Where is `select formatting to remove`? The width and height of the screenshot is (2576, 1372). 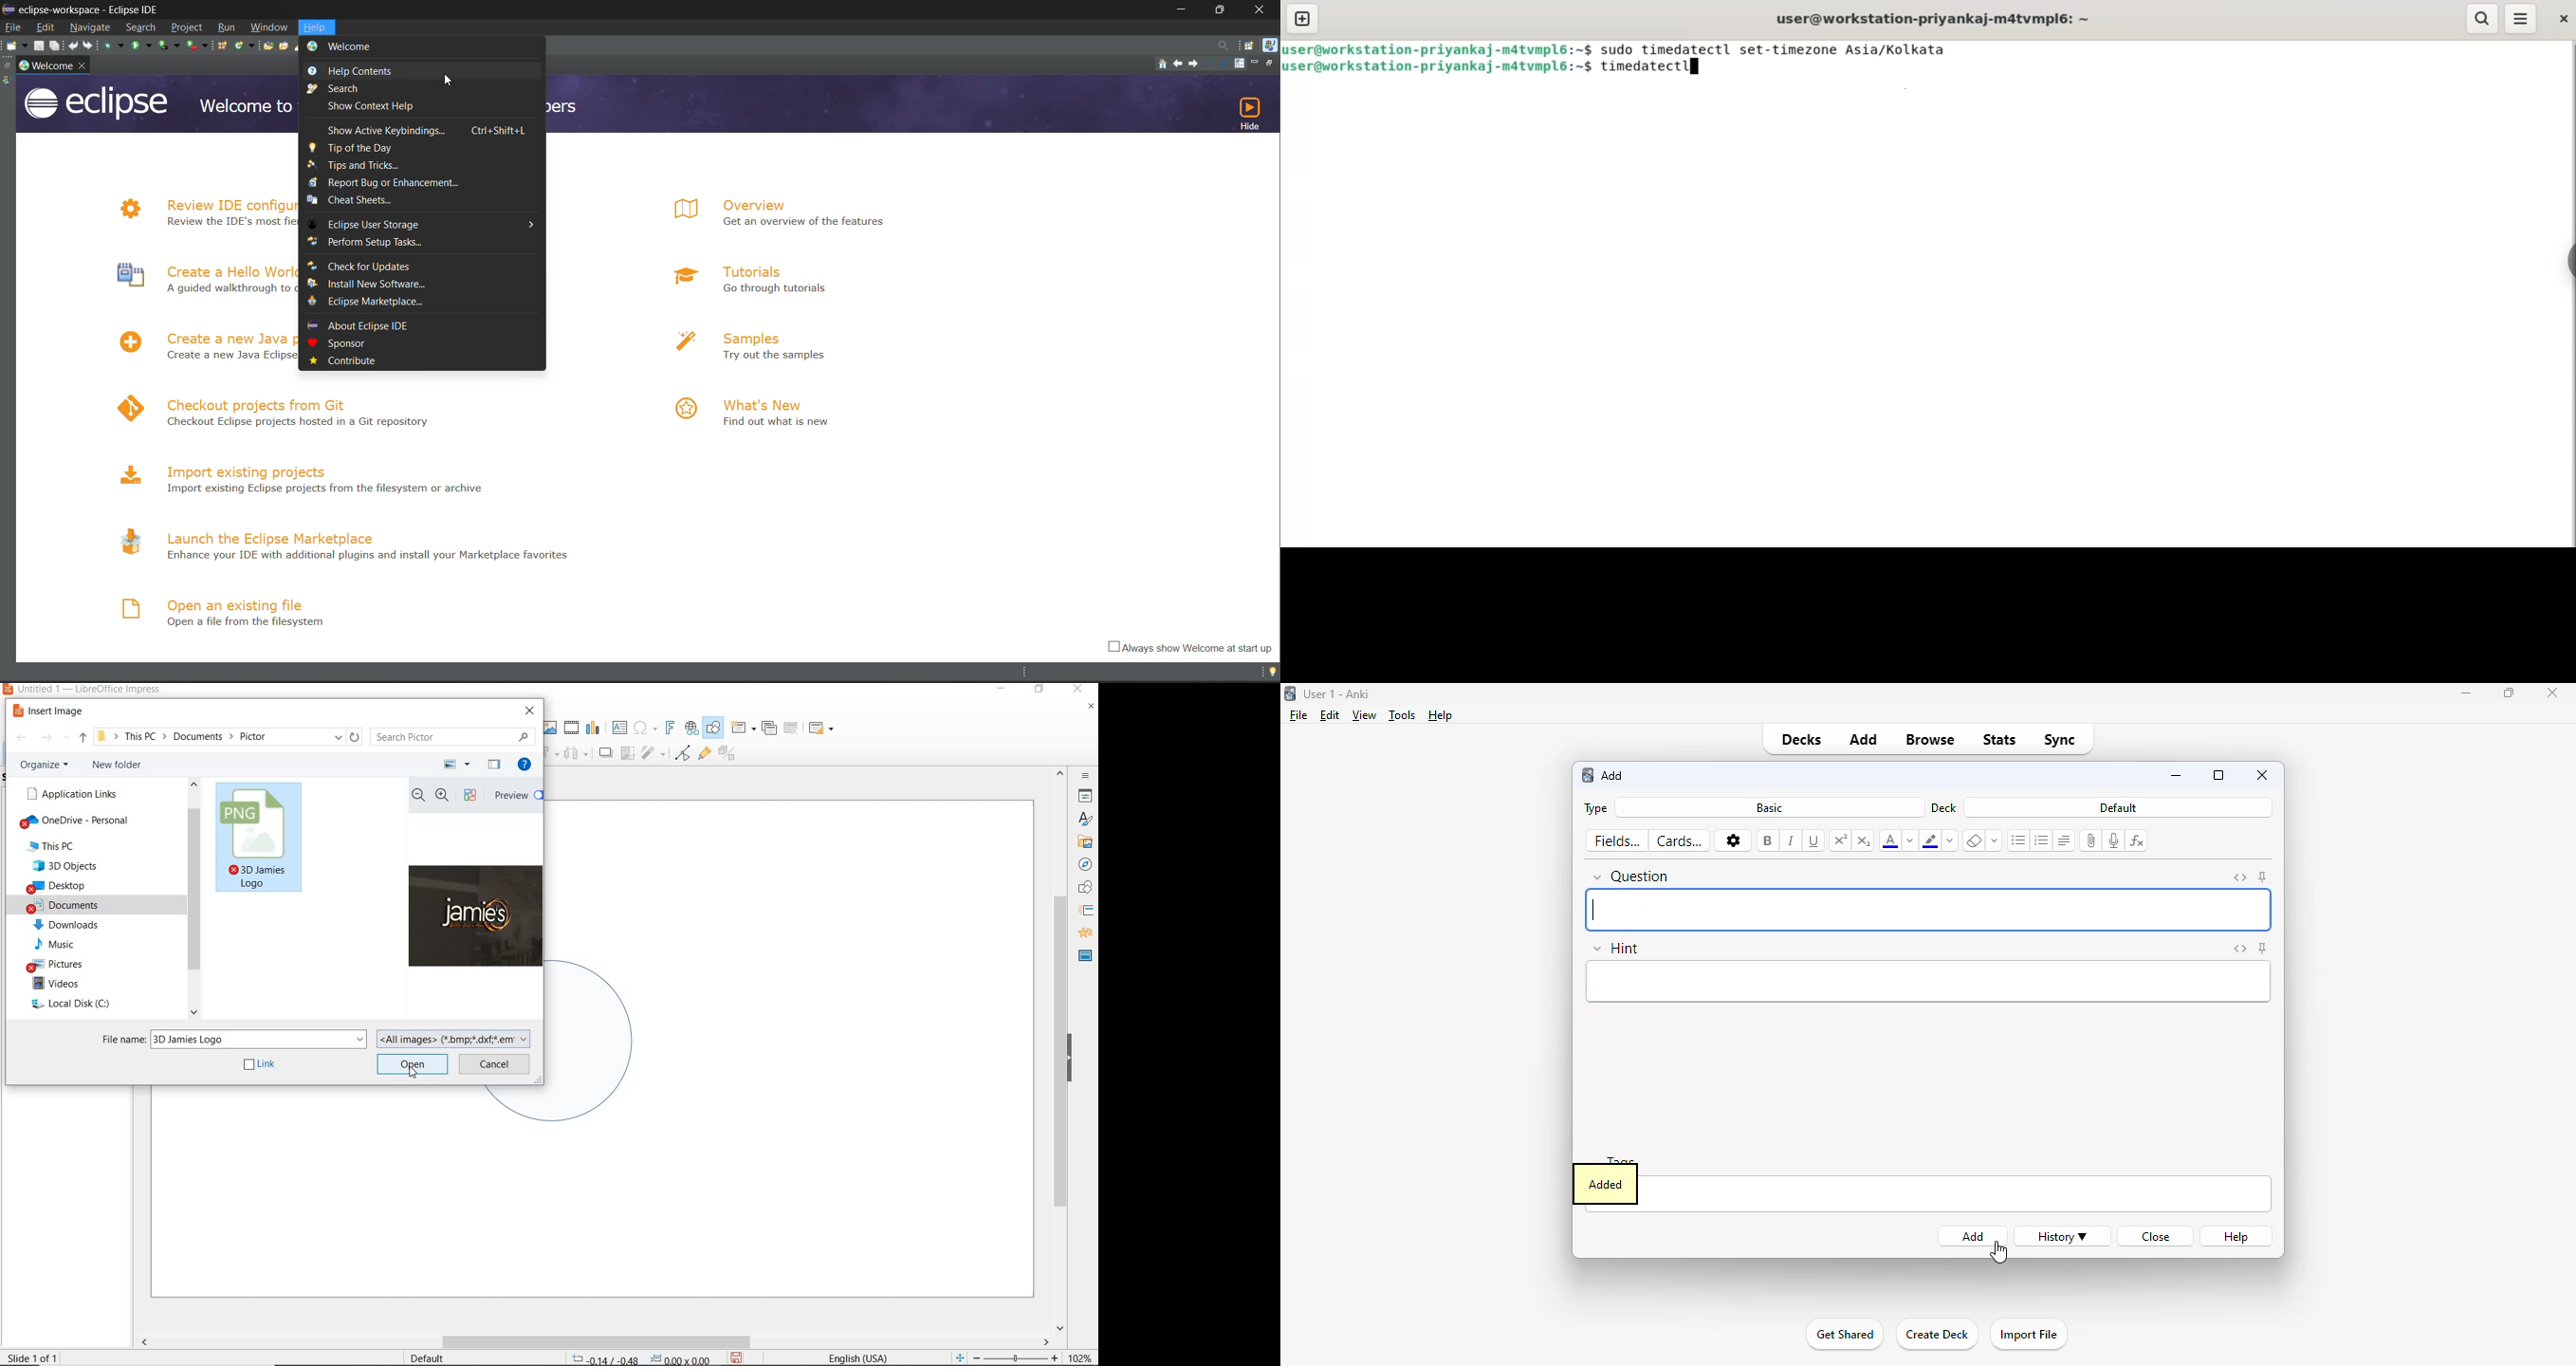 select formatting to remove is located at coordinates (1996, 841).